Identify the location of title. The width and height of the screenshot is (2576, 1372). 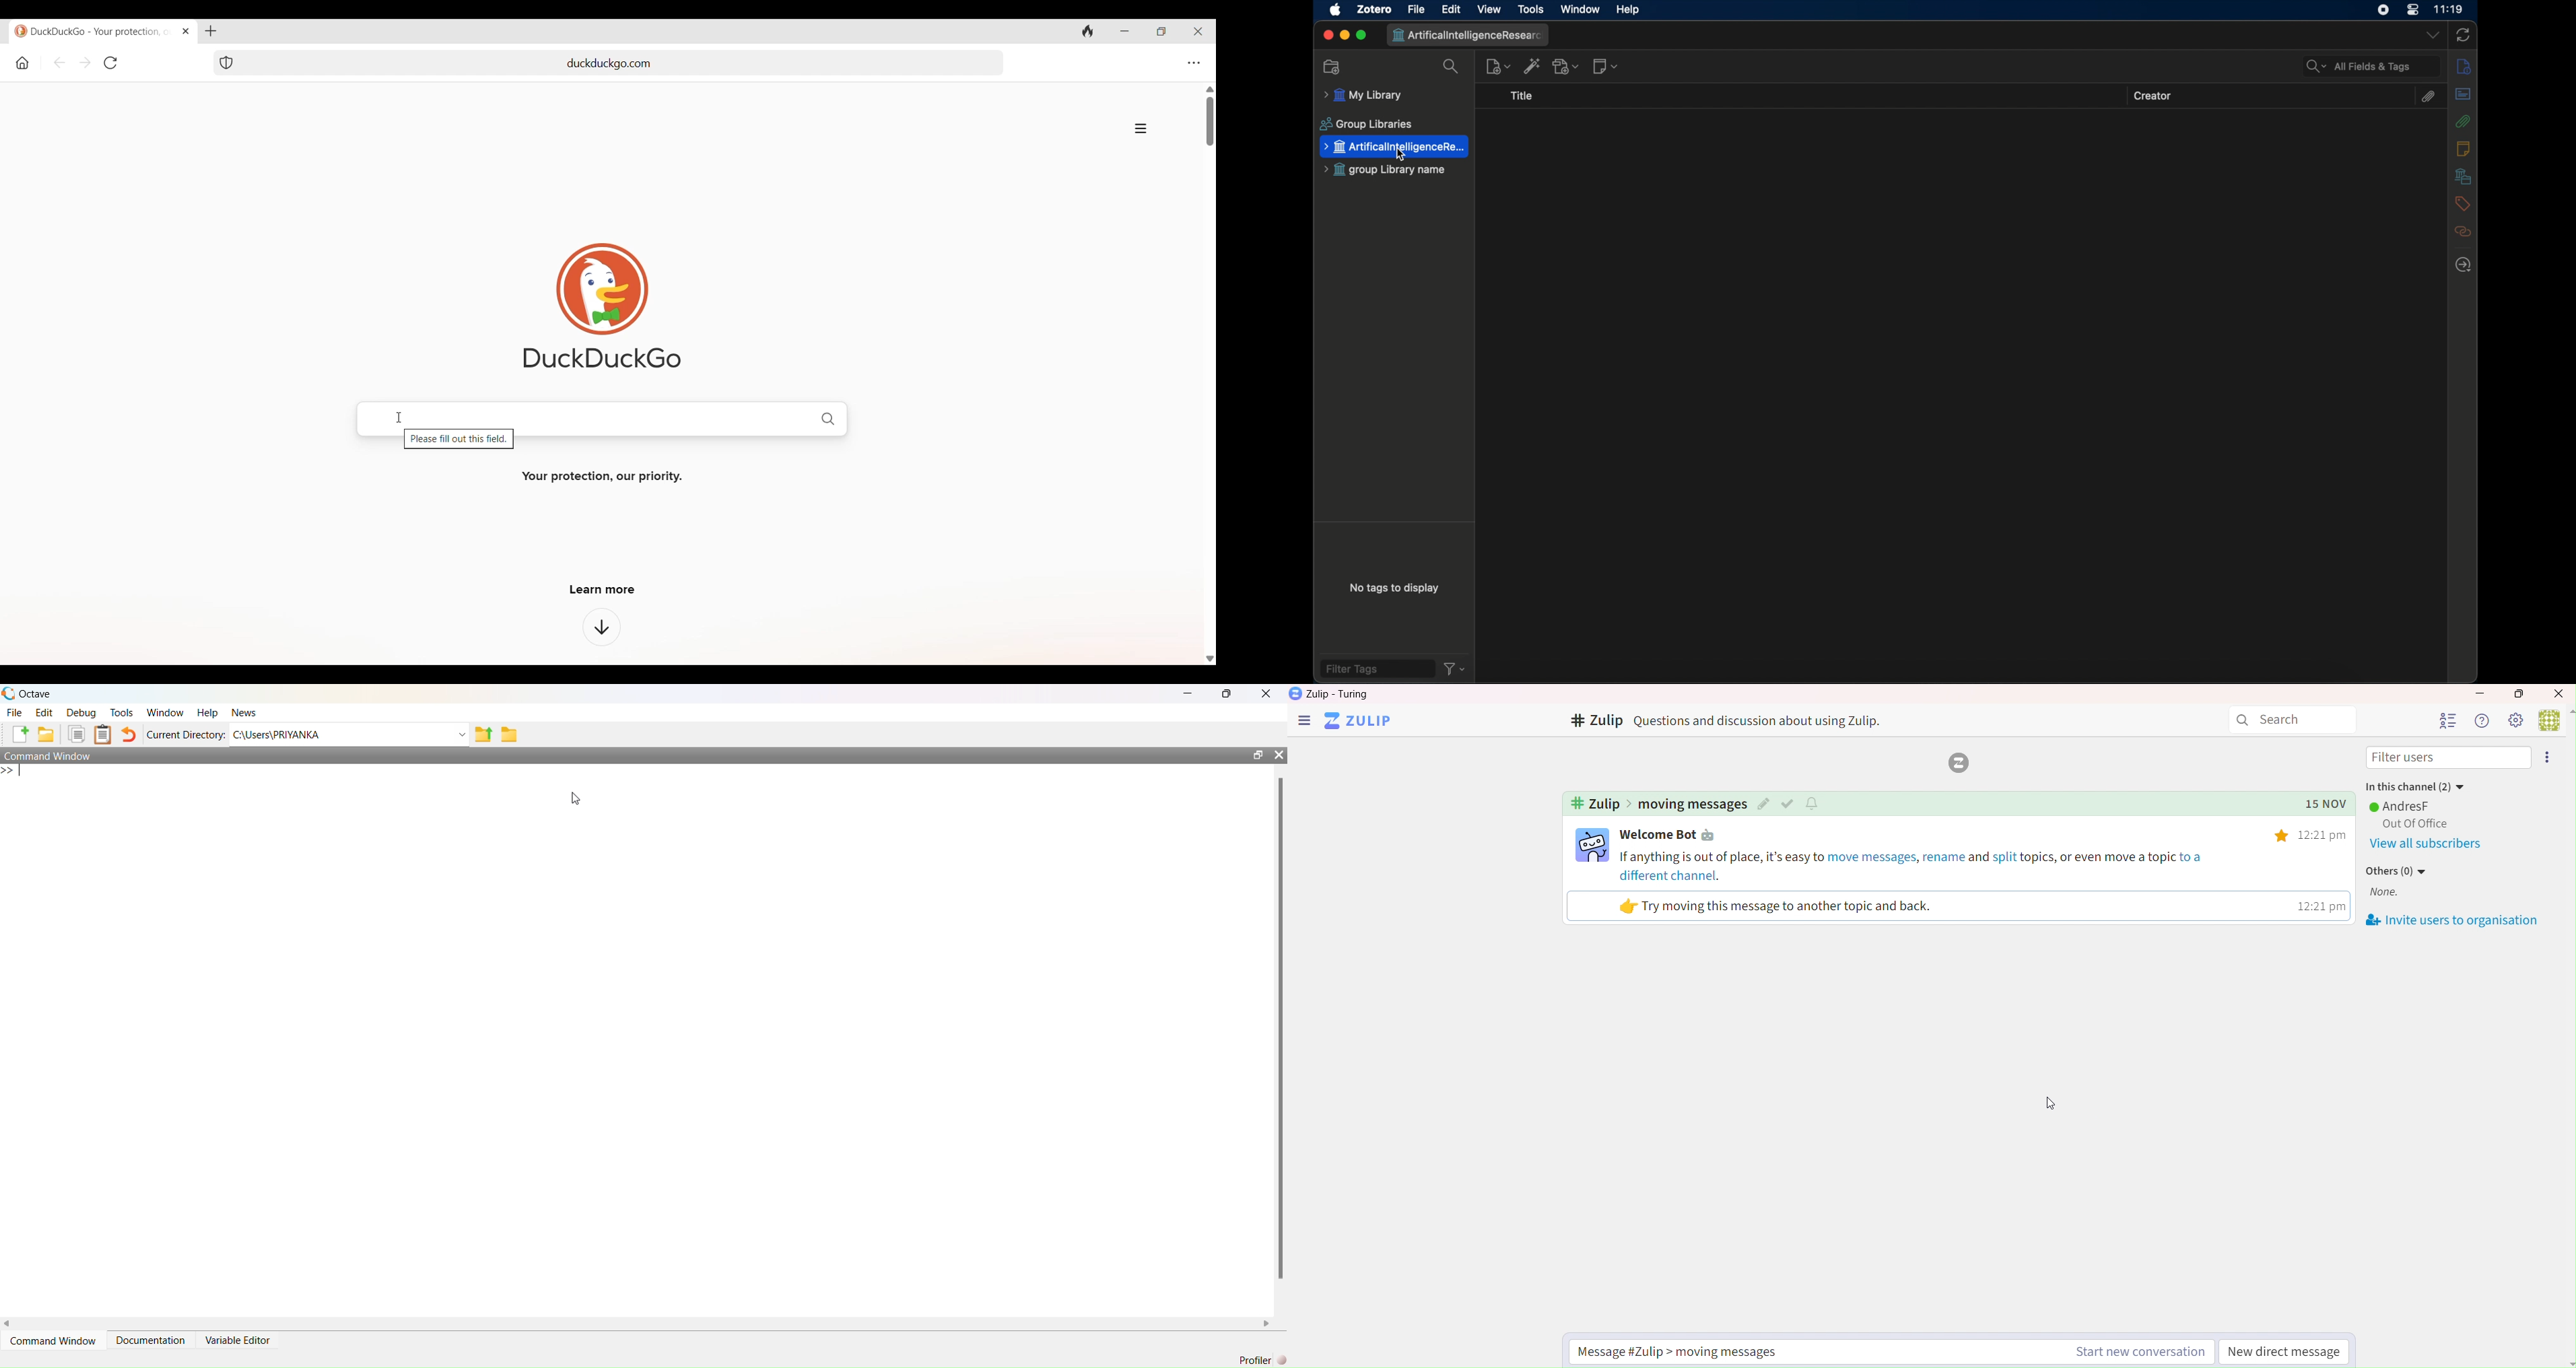
(1524, 96).